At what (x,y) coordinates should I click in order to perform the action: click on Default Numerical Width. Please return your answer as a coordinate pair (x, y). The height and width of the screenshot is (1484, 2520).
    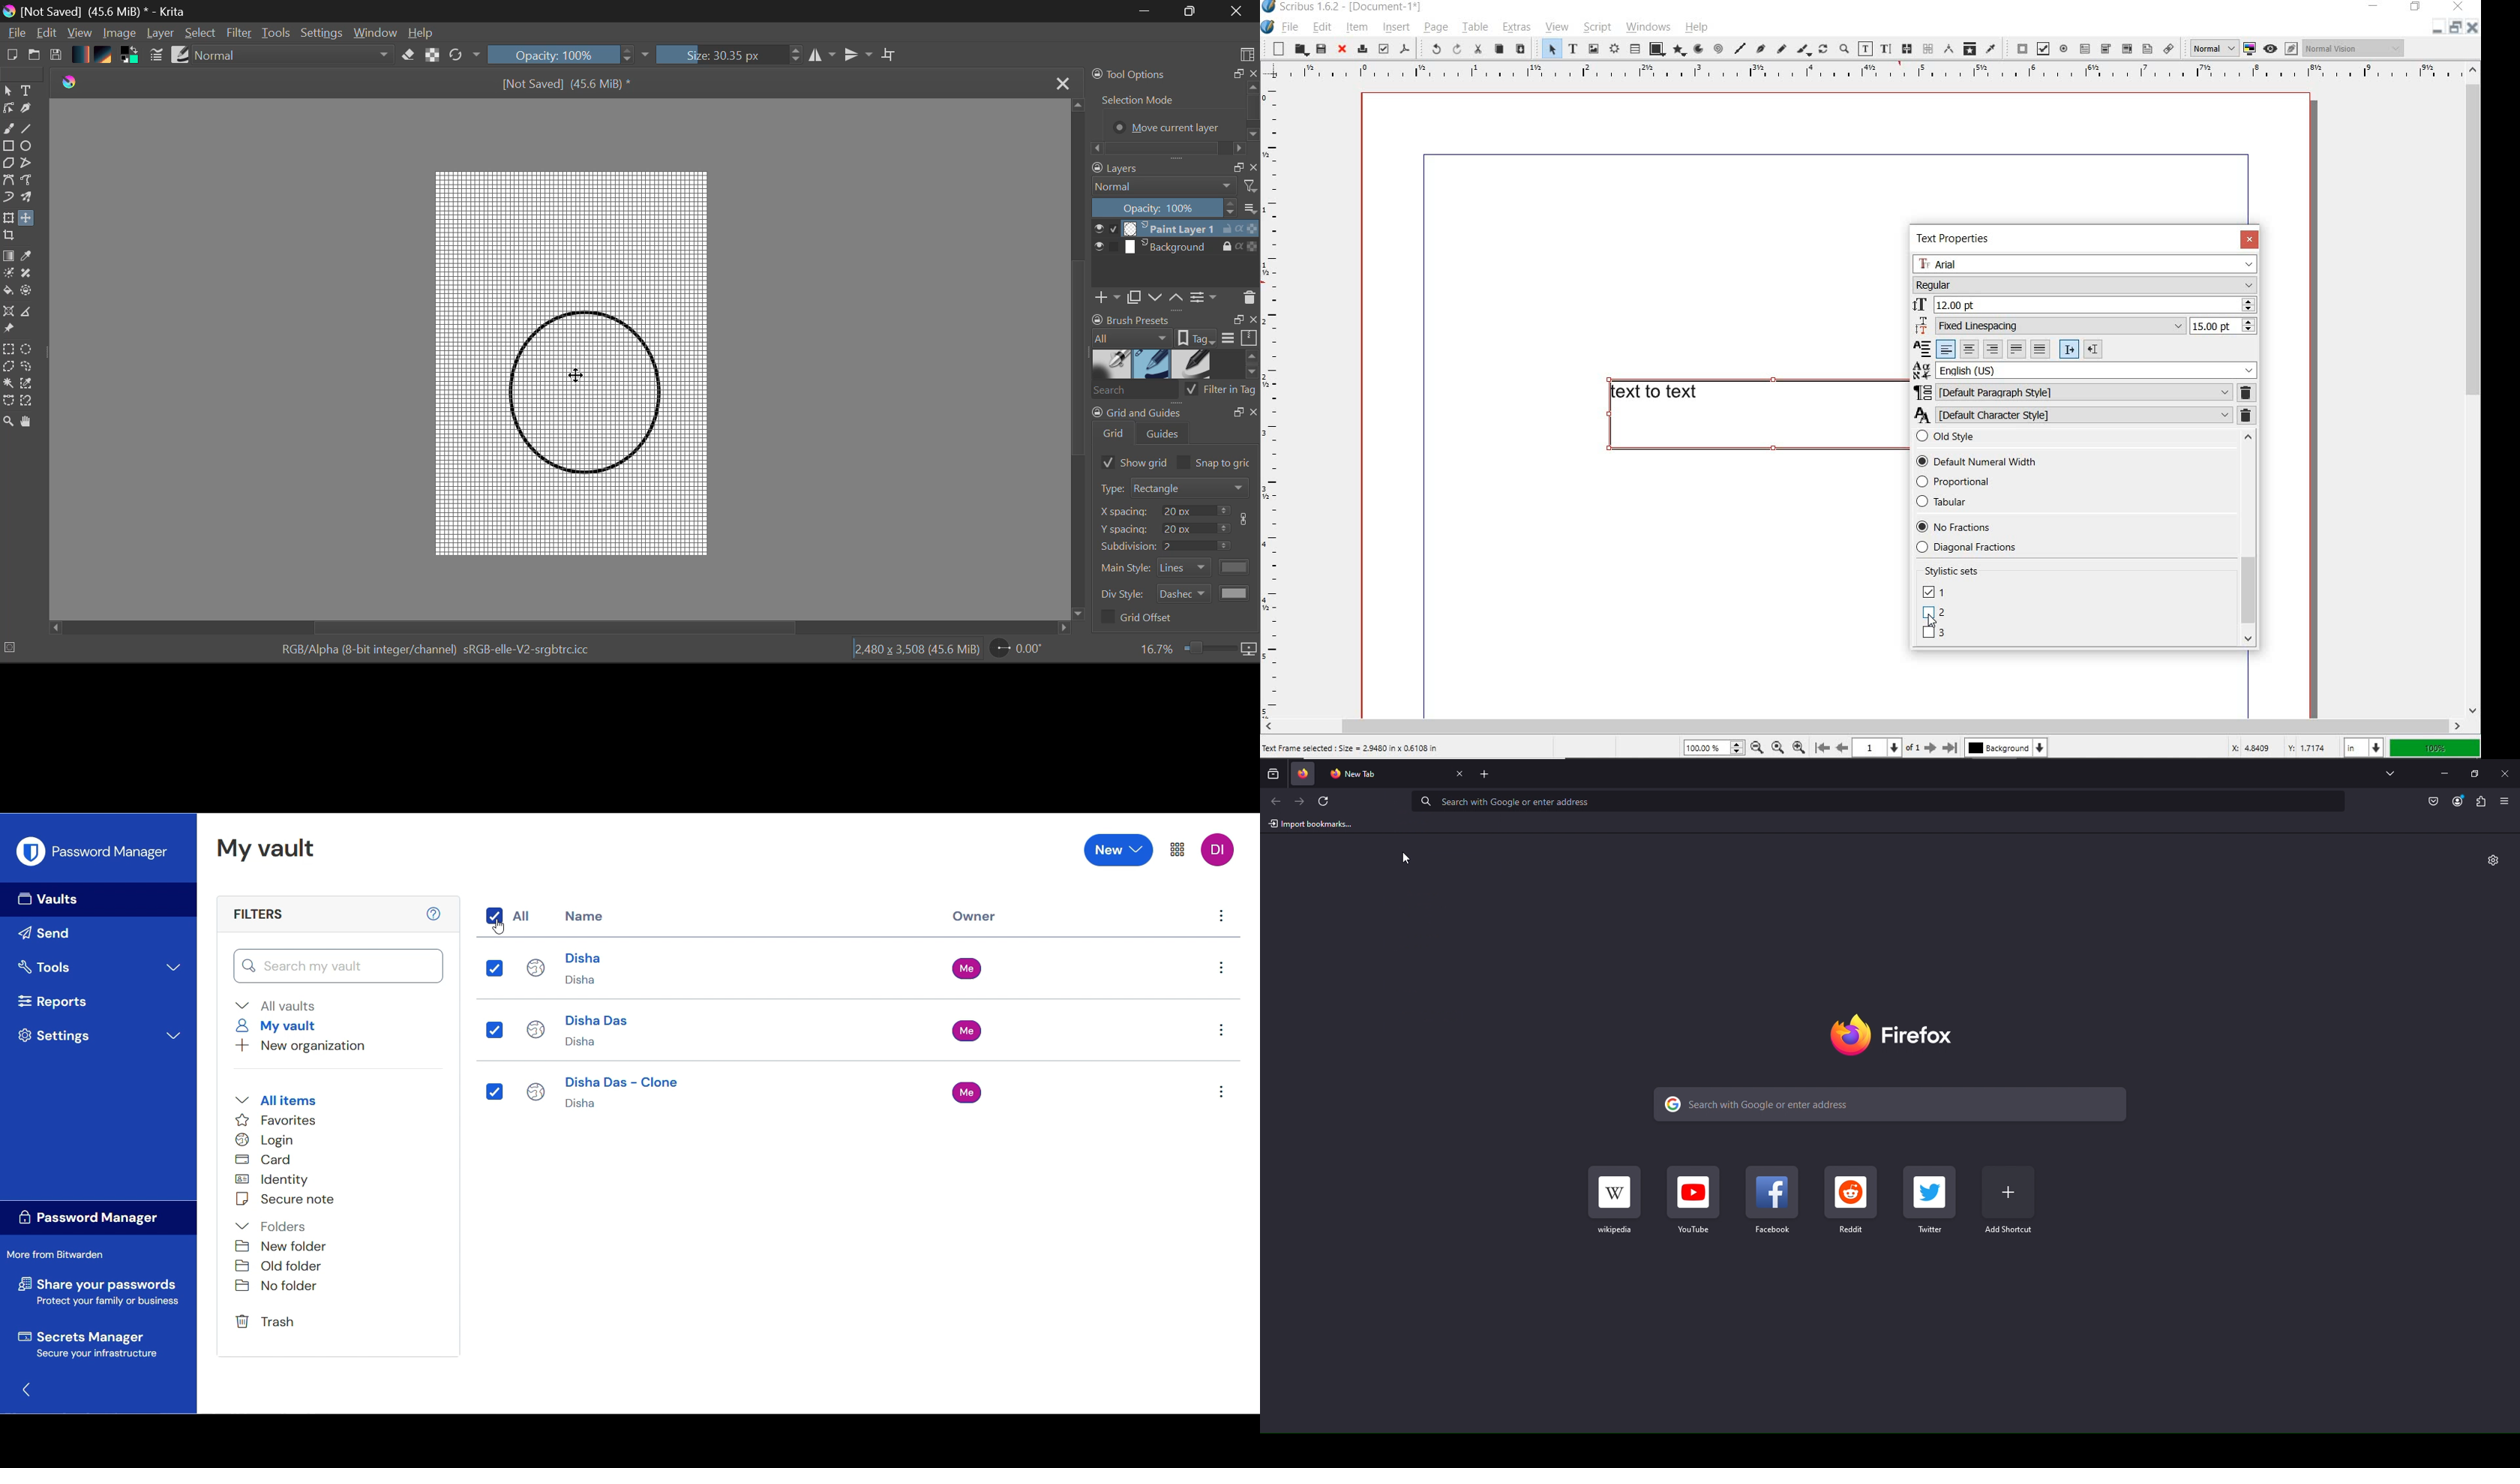
    Looking at the image, I should click on (1973, 462).